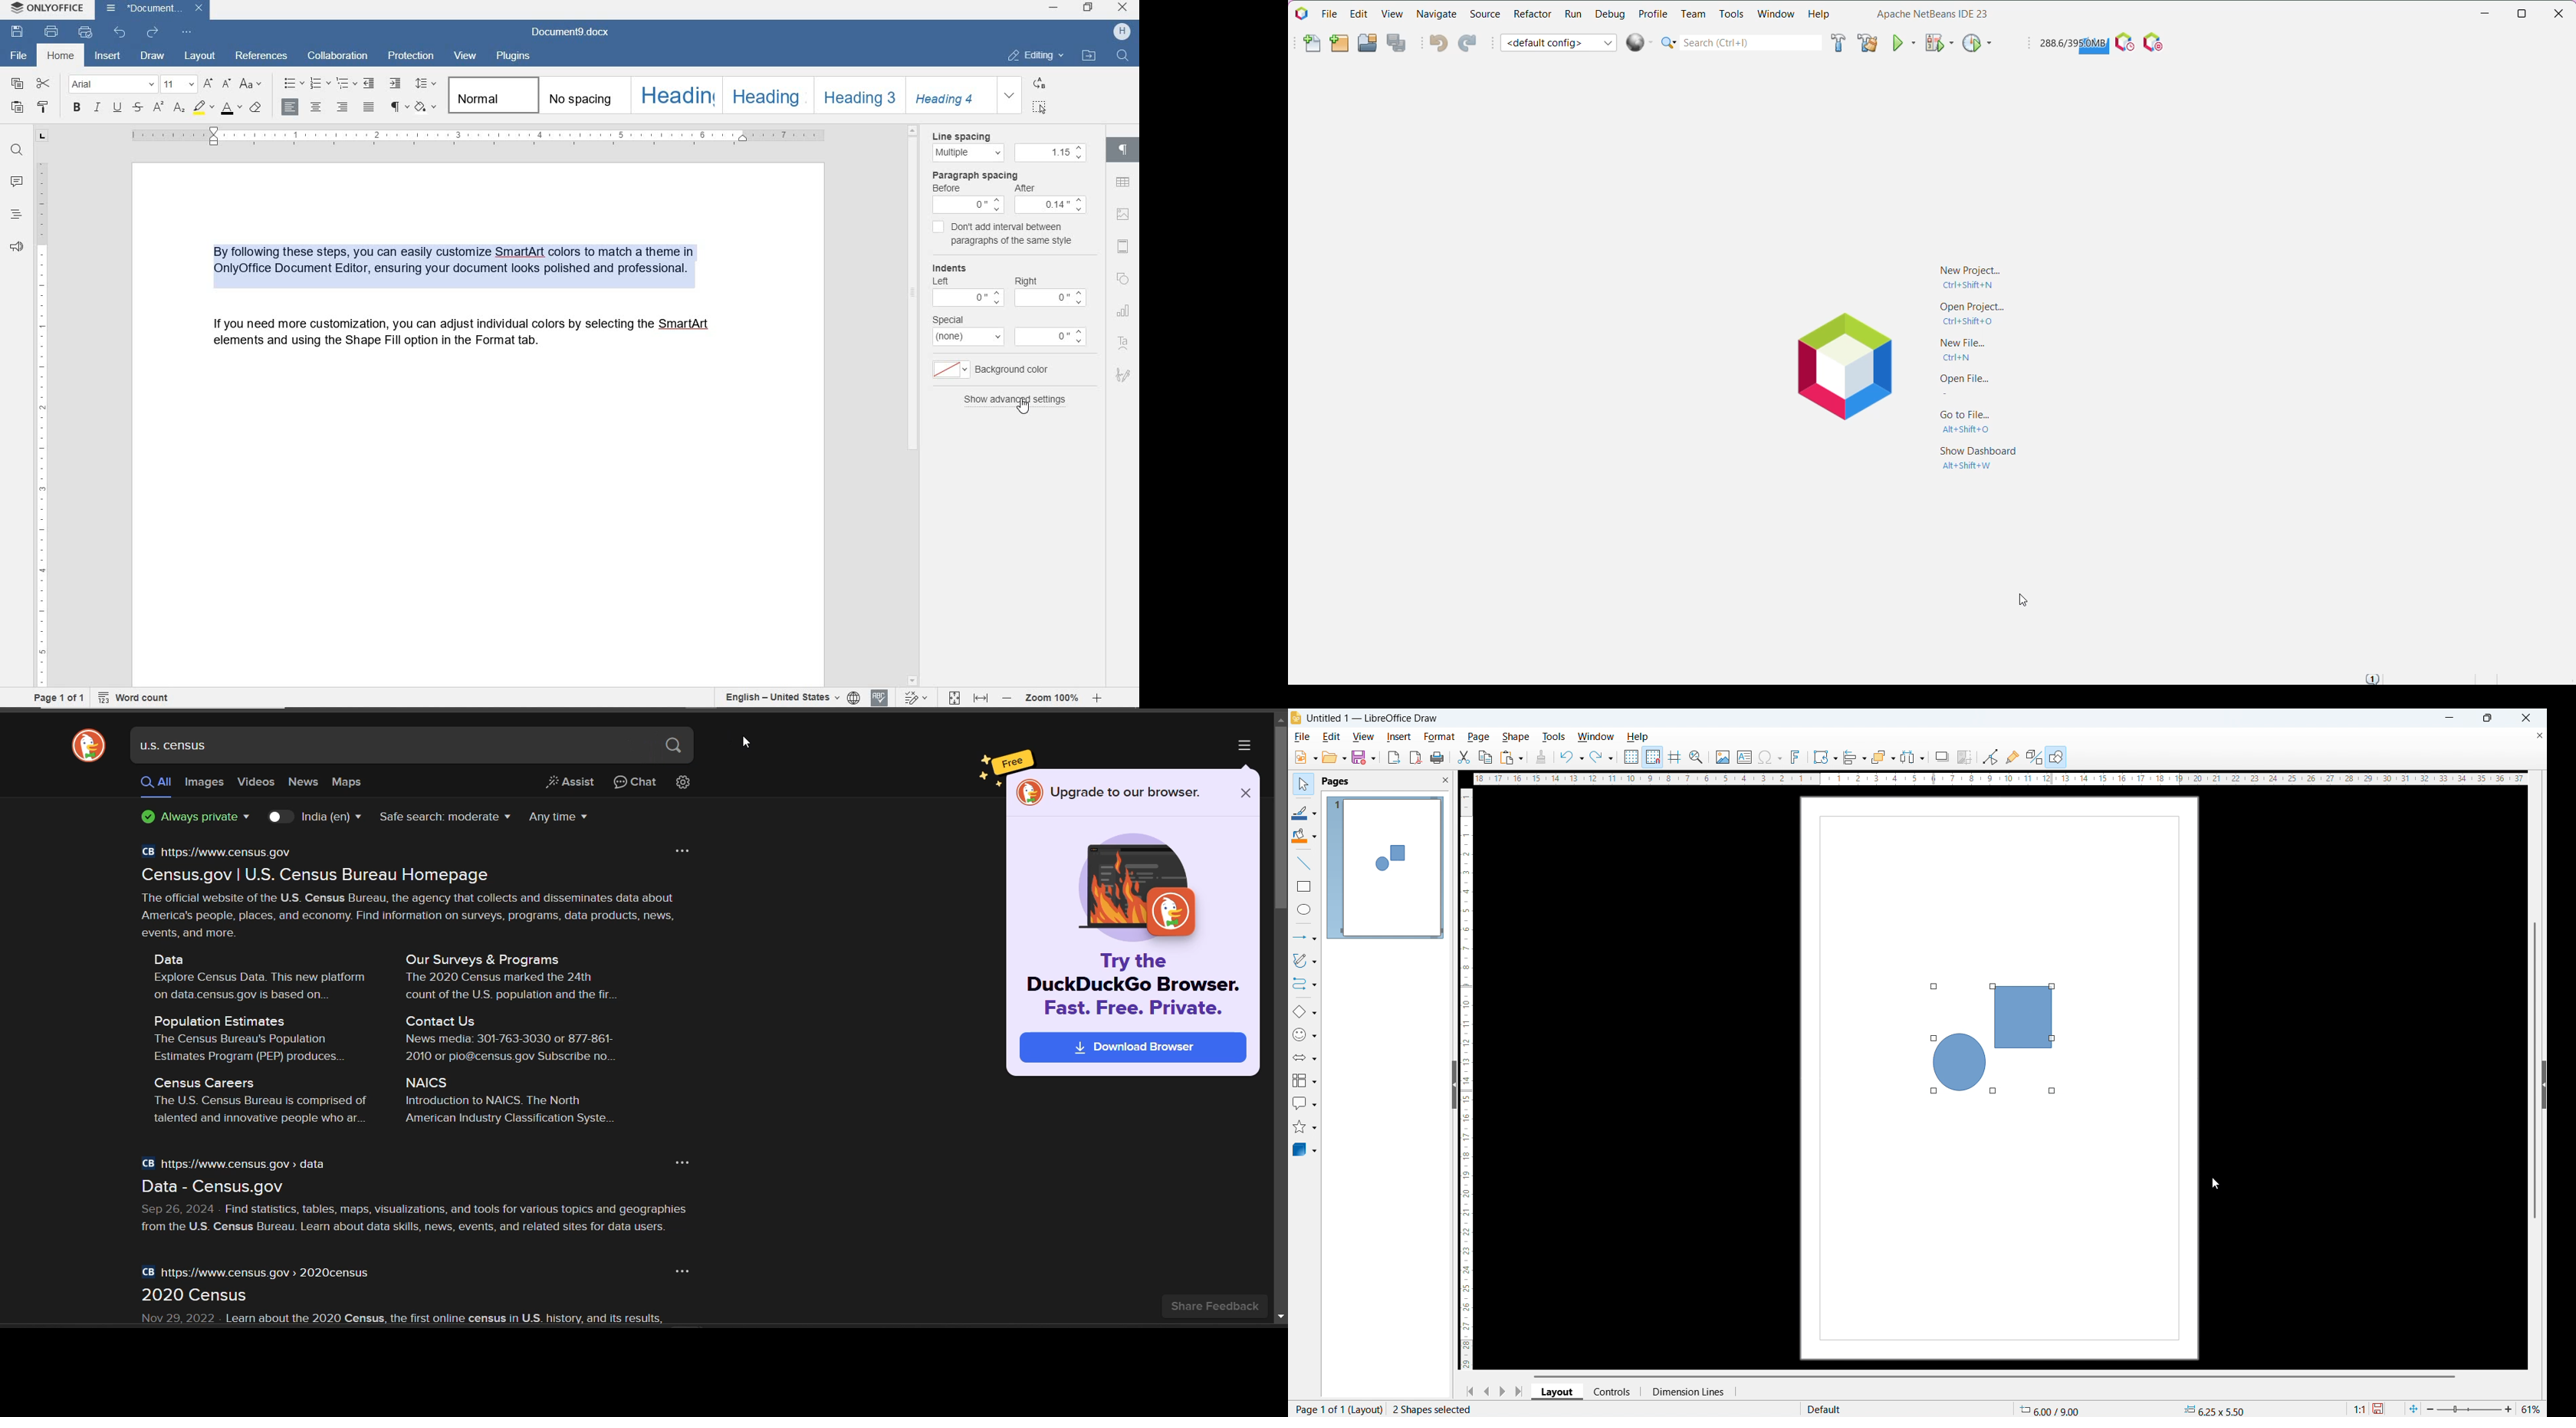 The width and height of the screenshot is (2576, 1428). What do you see at coordinates (1841, 369) in the screenshot?
I see `Application Logo` at bounding box center [1841, 369].